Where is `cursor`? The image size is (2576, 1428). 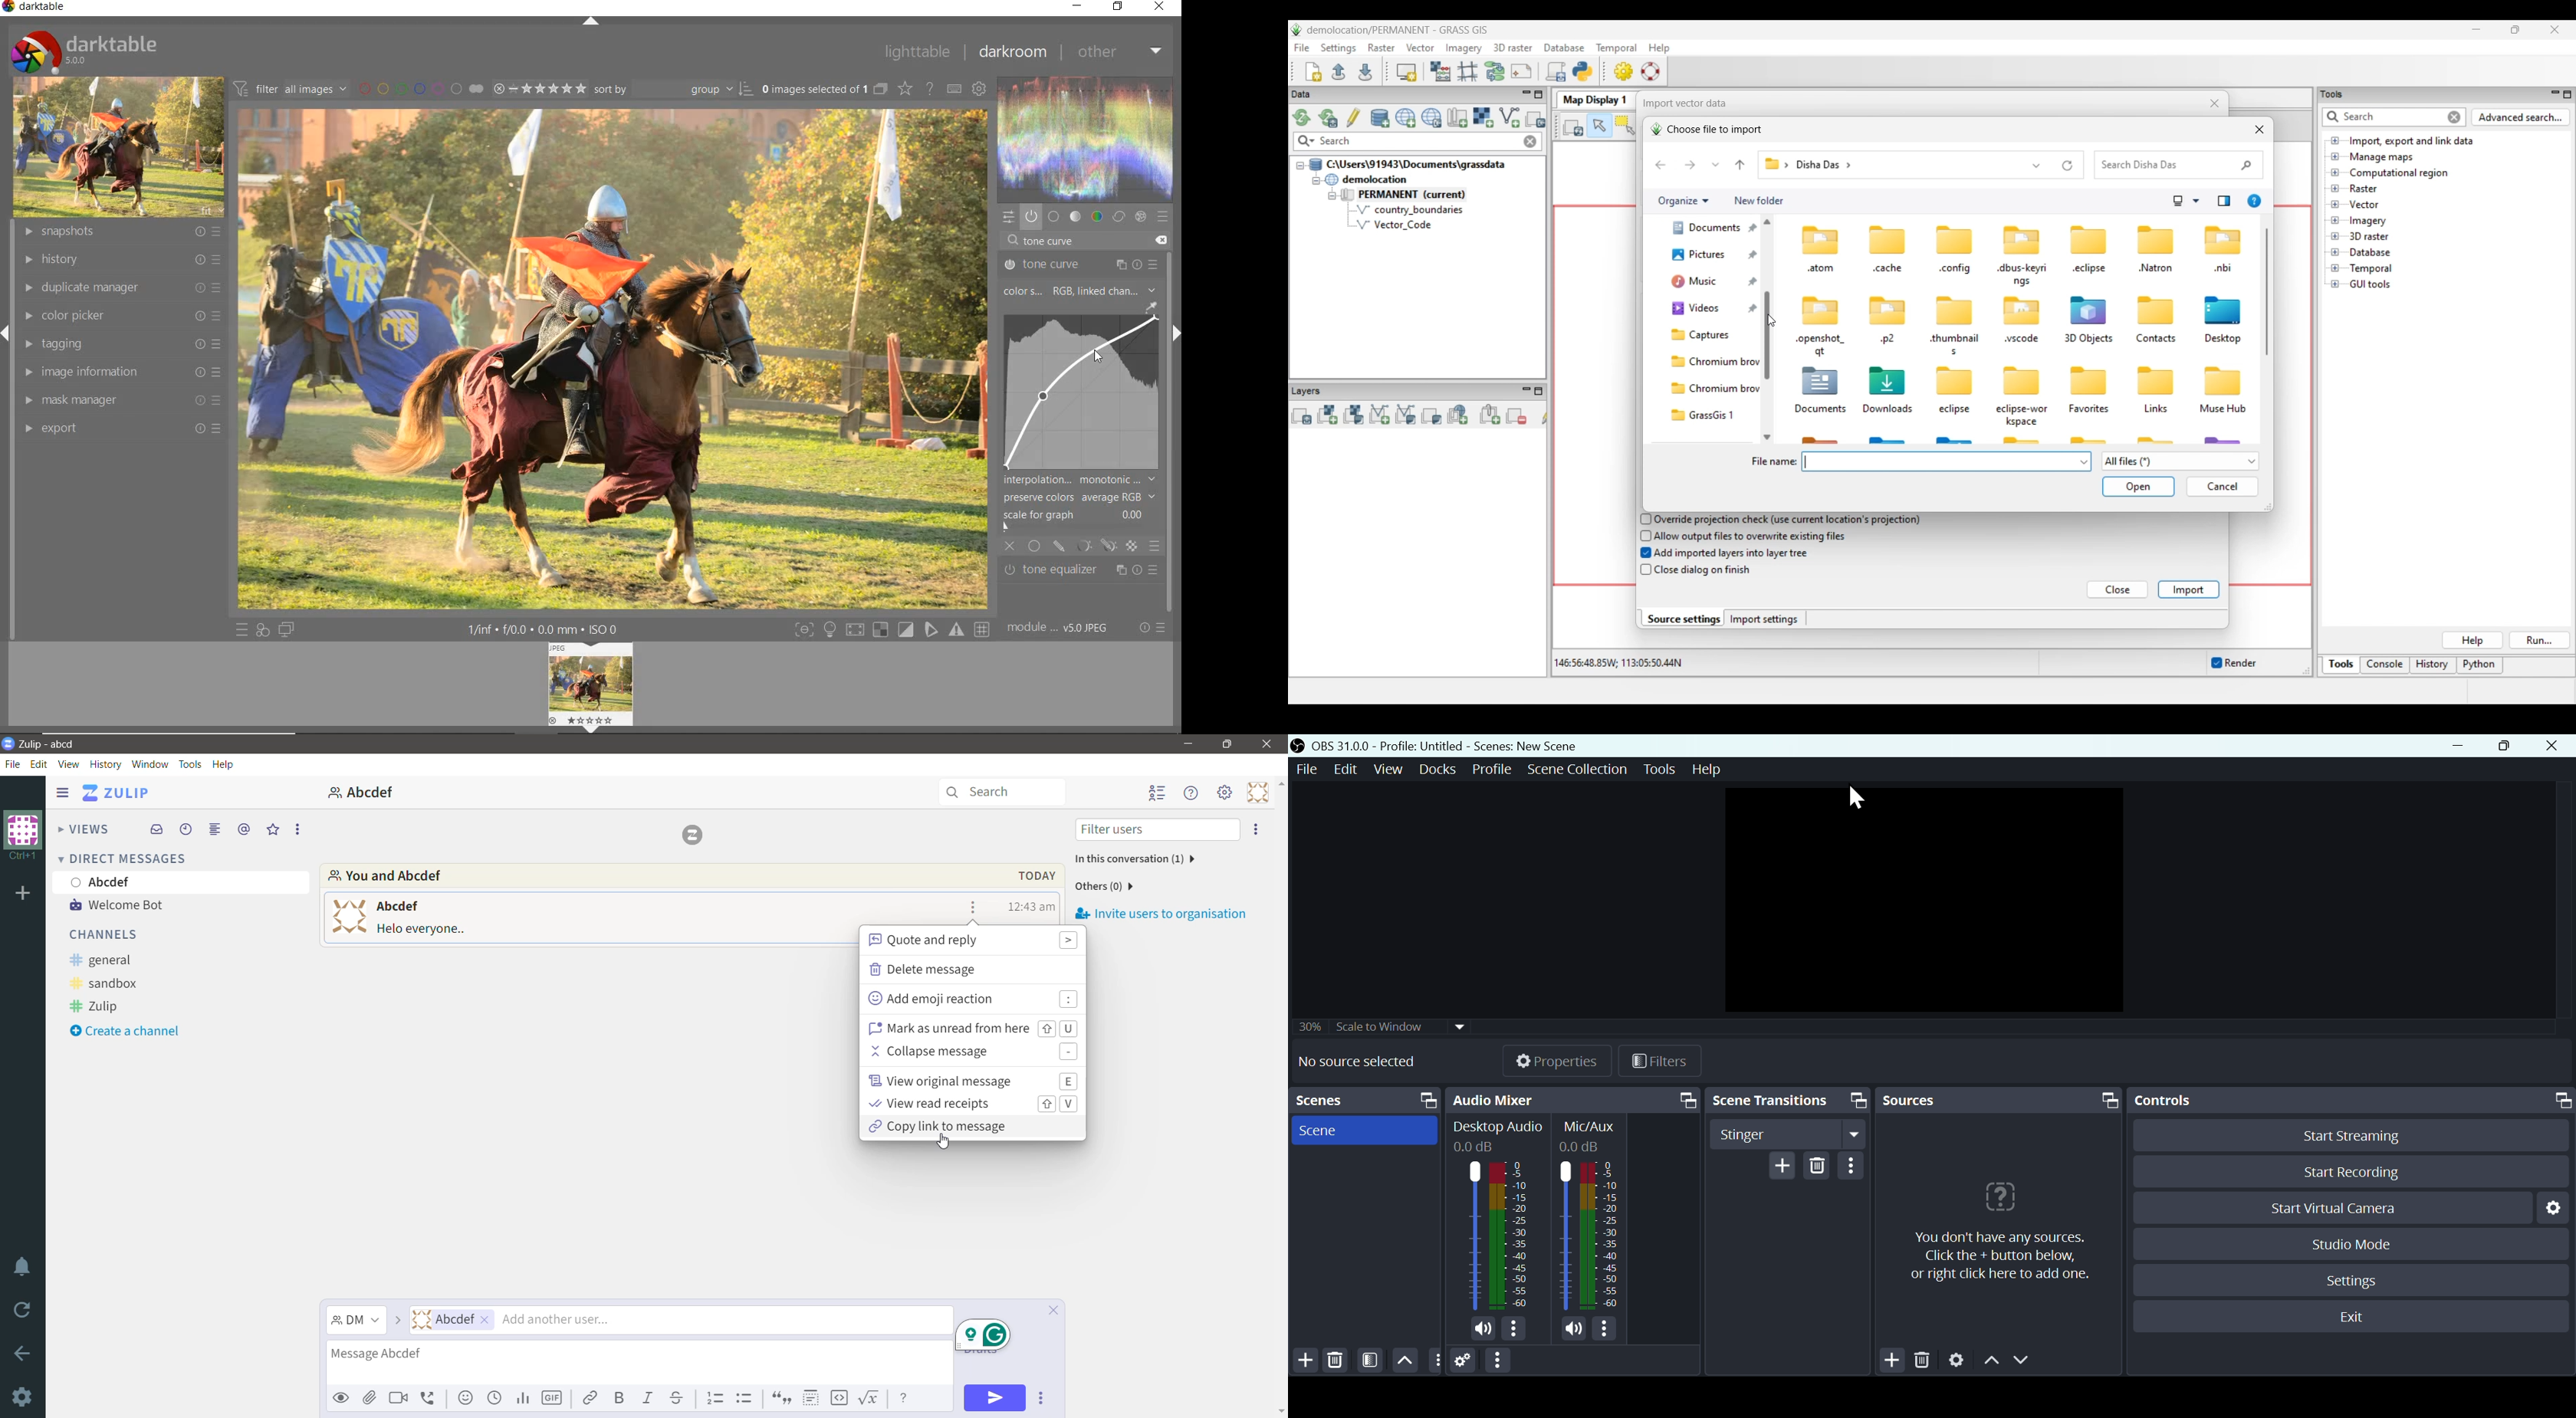 cursor is located at coordinates (1098, 357).